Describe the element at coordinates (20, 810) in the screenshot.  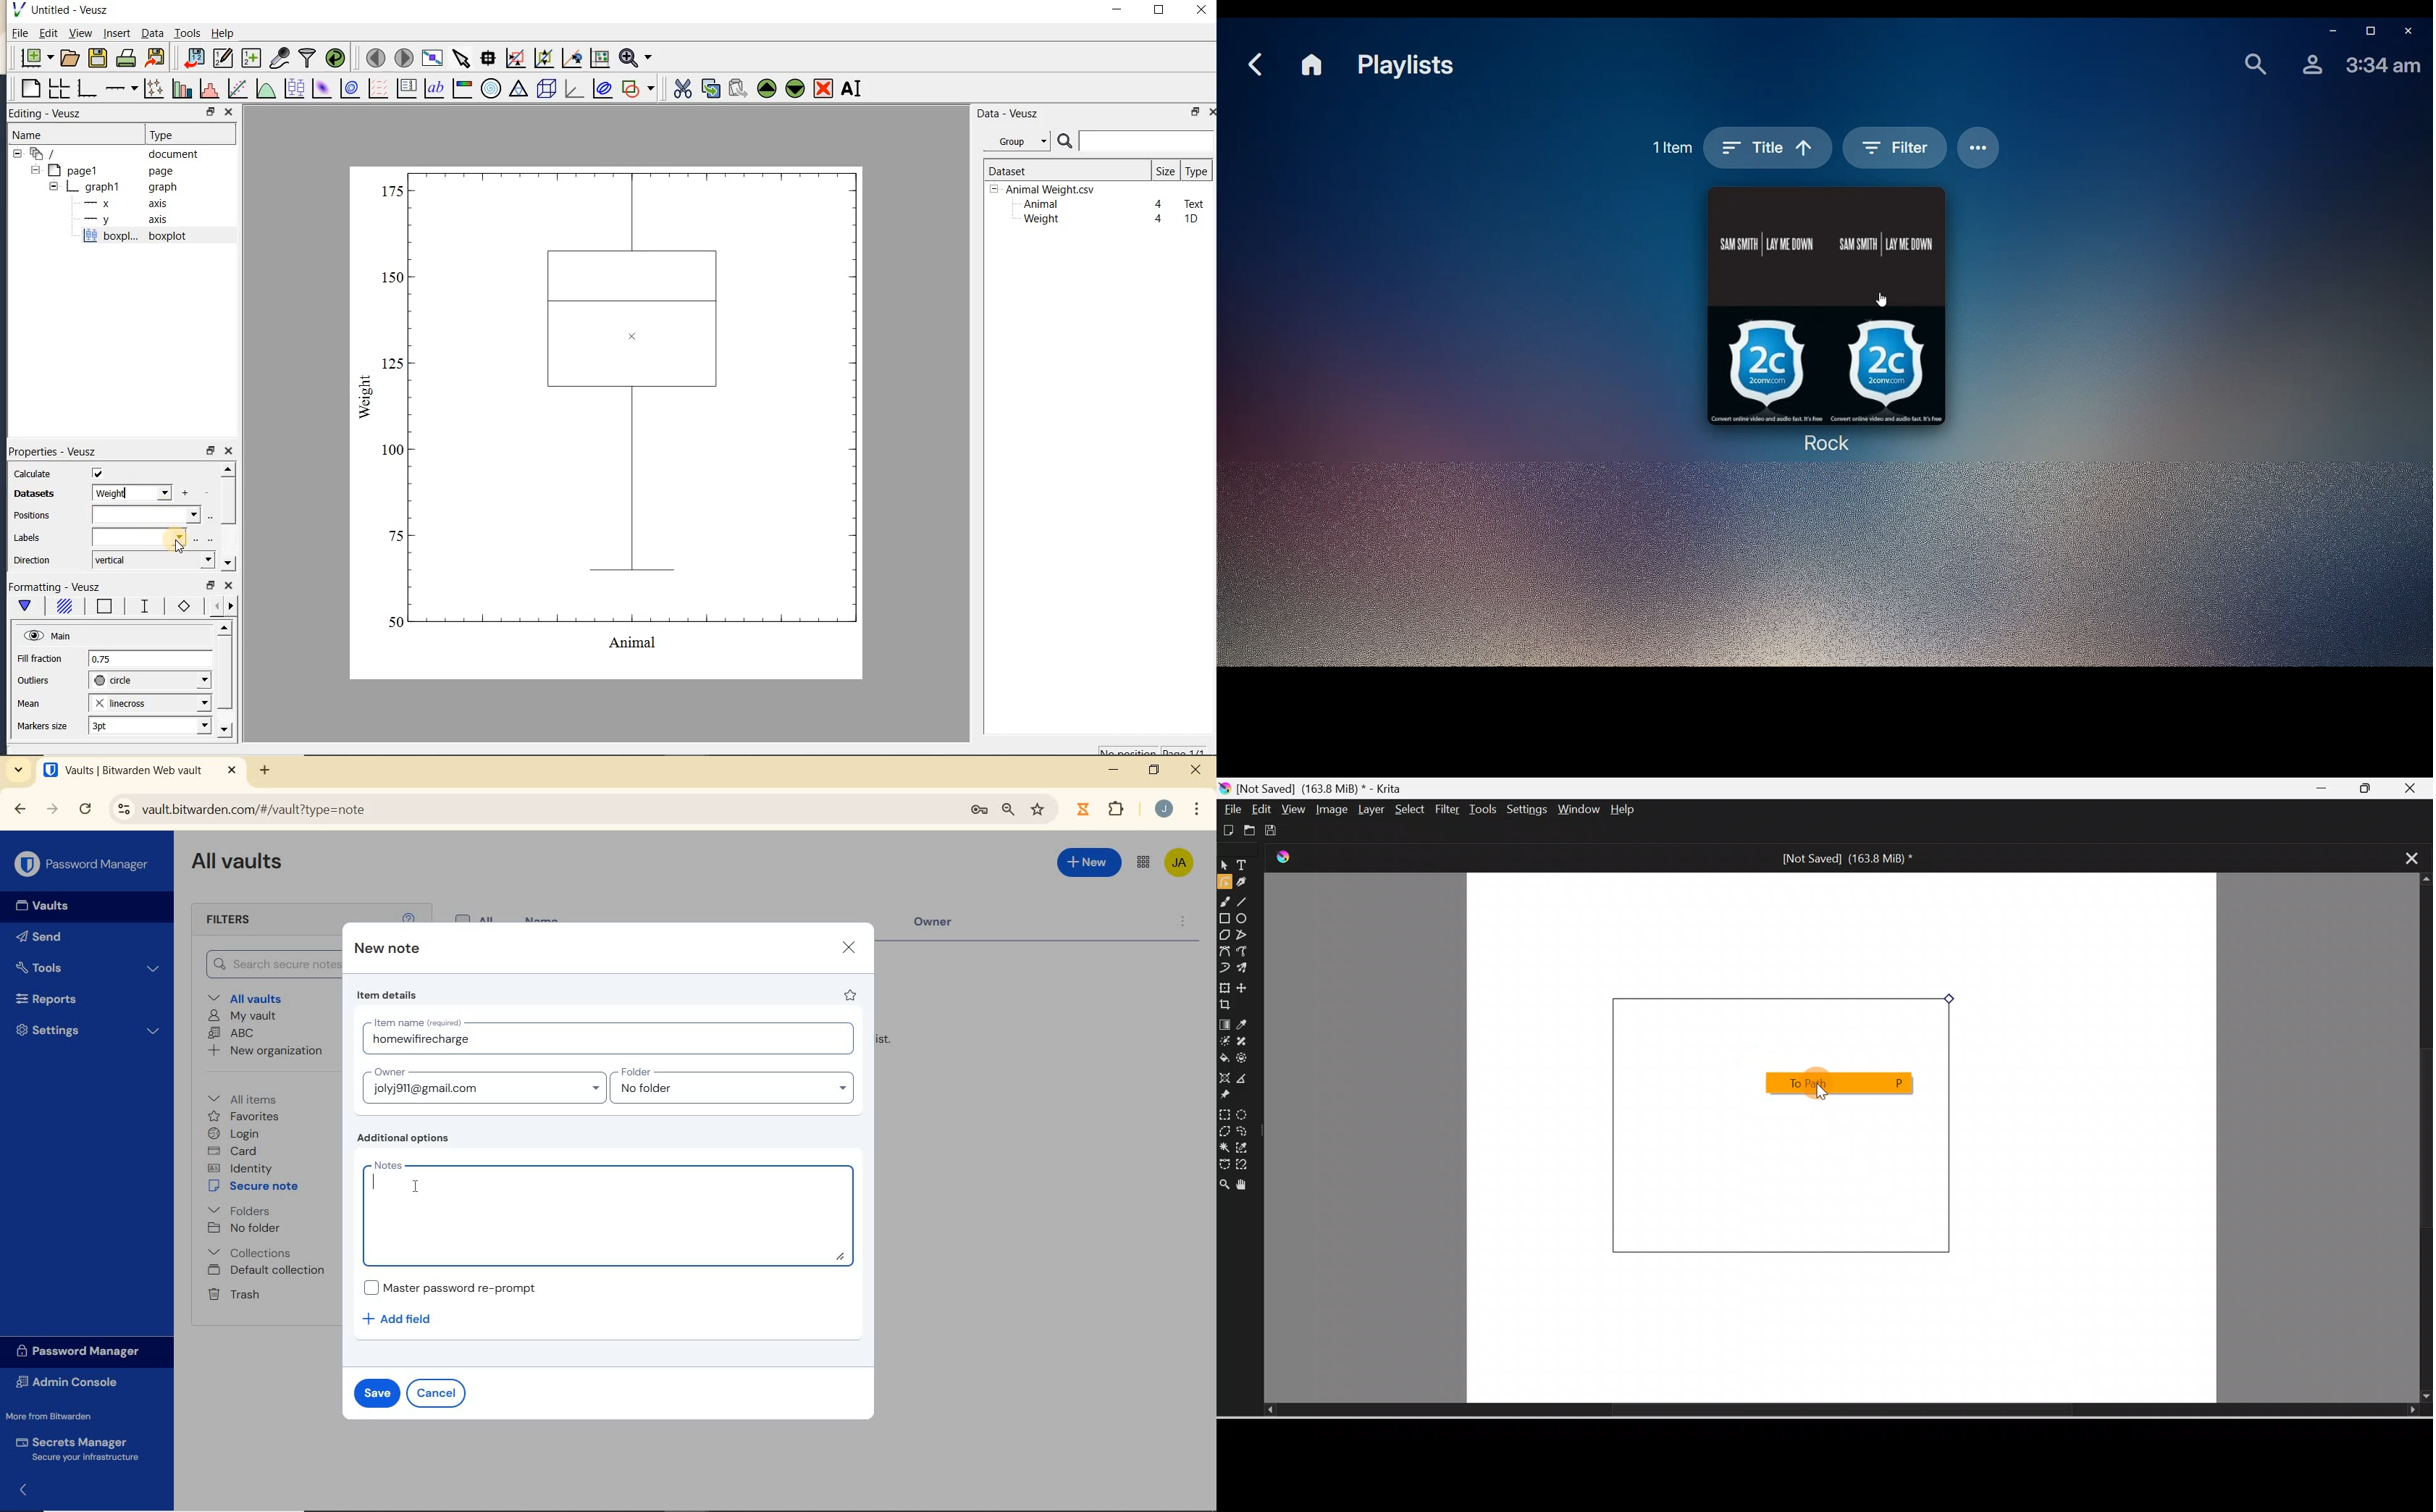
I see `backward` at that location.